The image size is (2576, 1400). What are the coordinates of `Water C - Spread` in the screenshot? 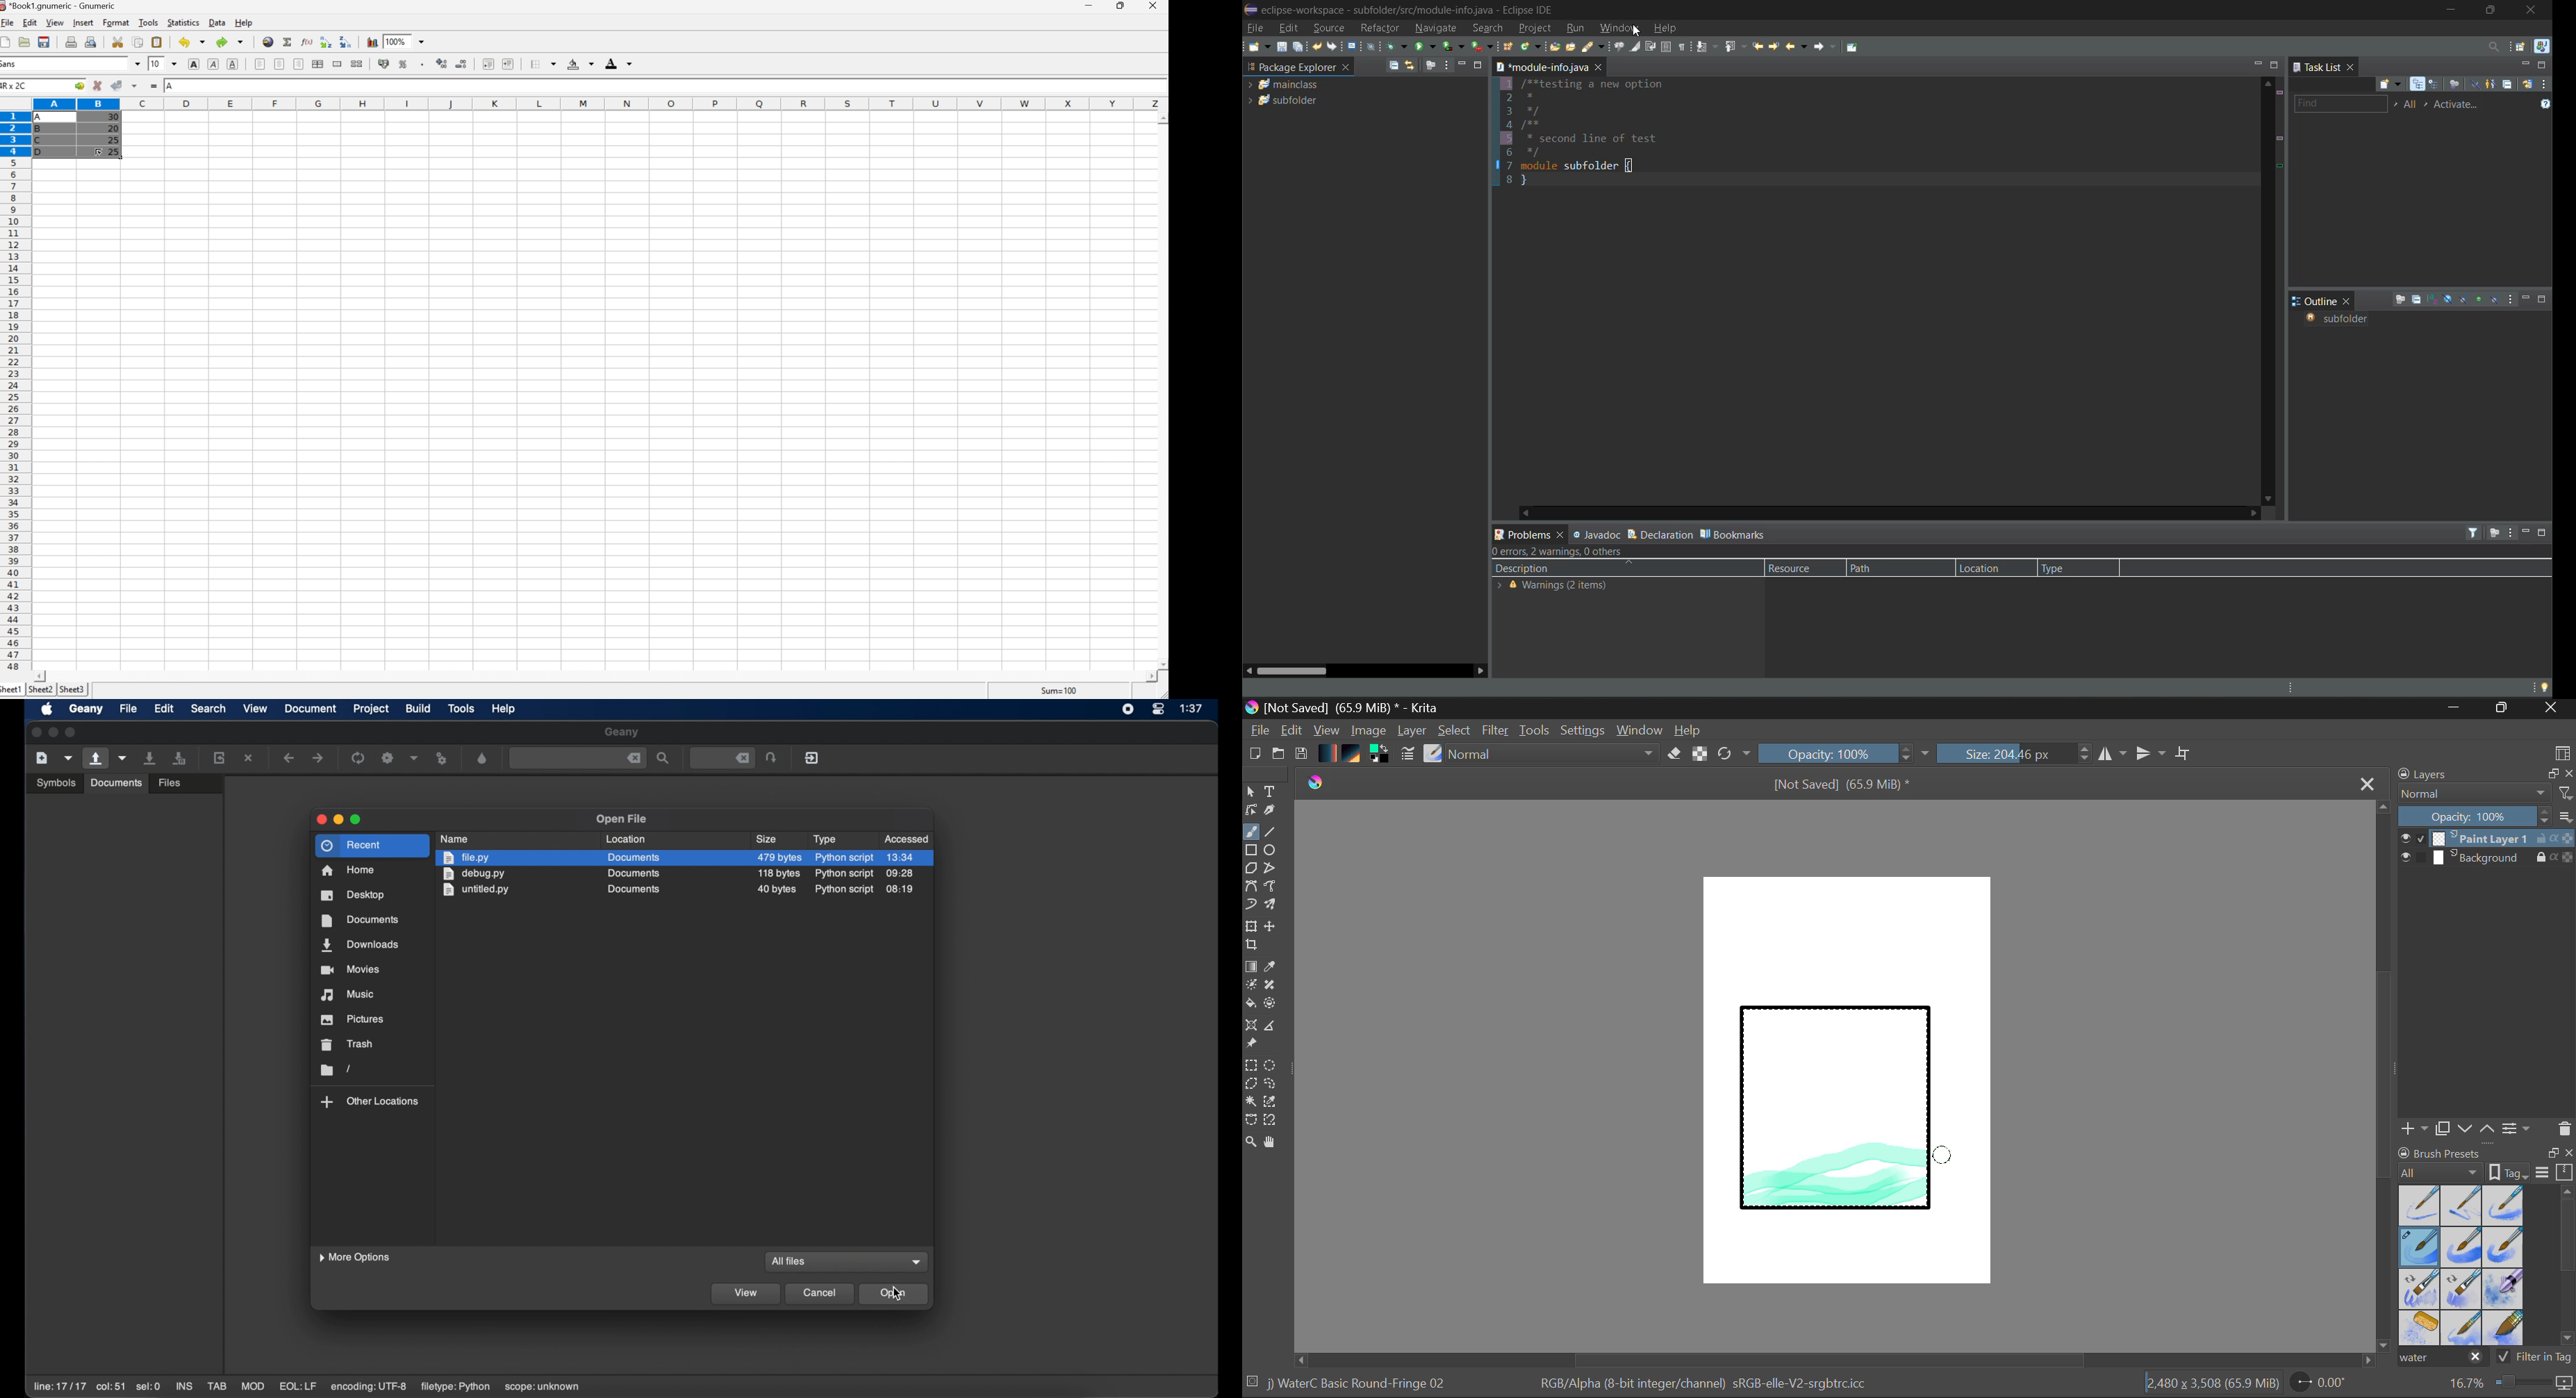 It's located at (2463, 1328).